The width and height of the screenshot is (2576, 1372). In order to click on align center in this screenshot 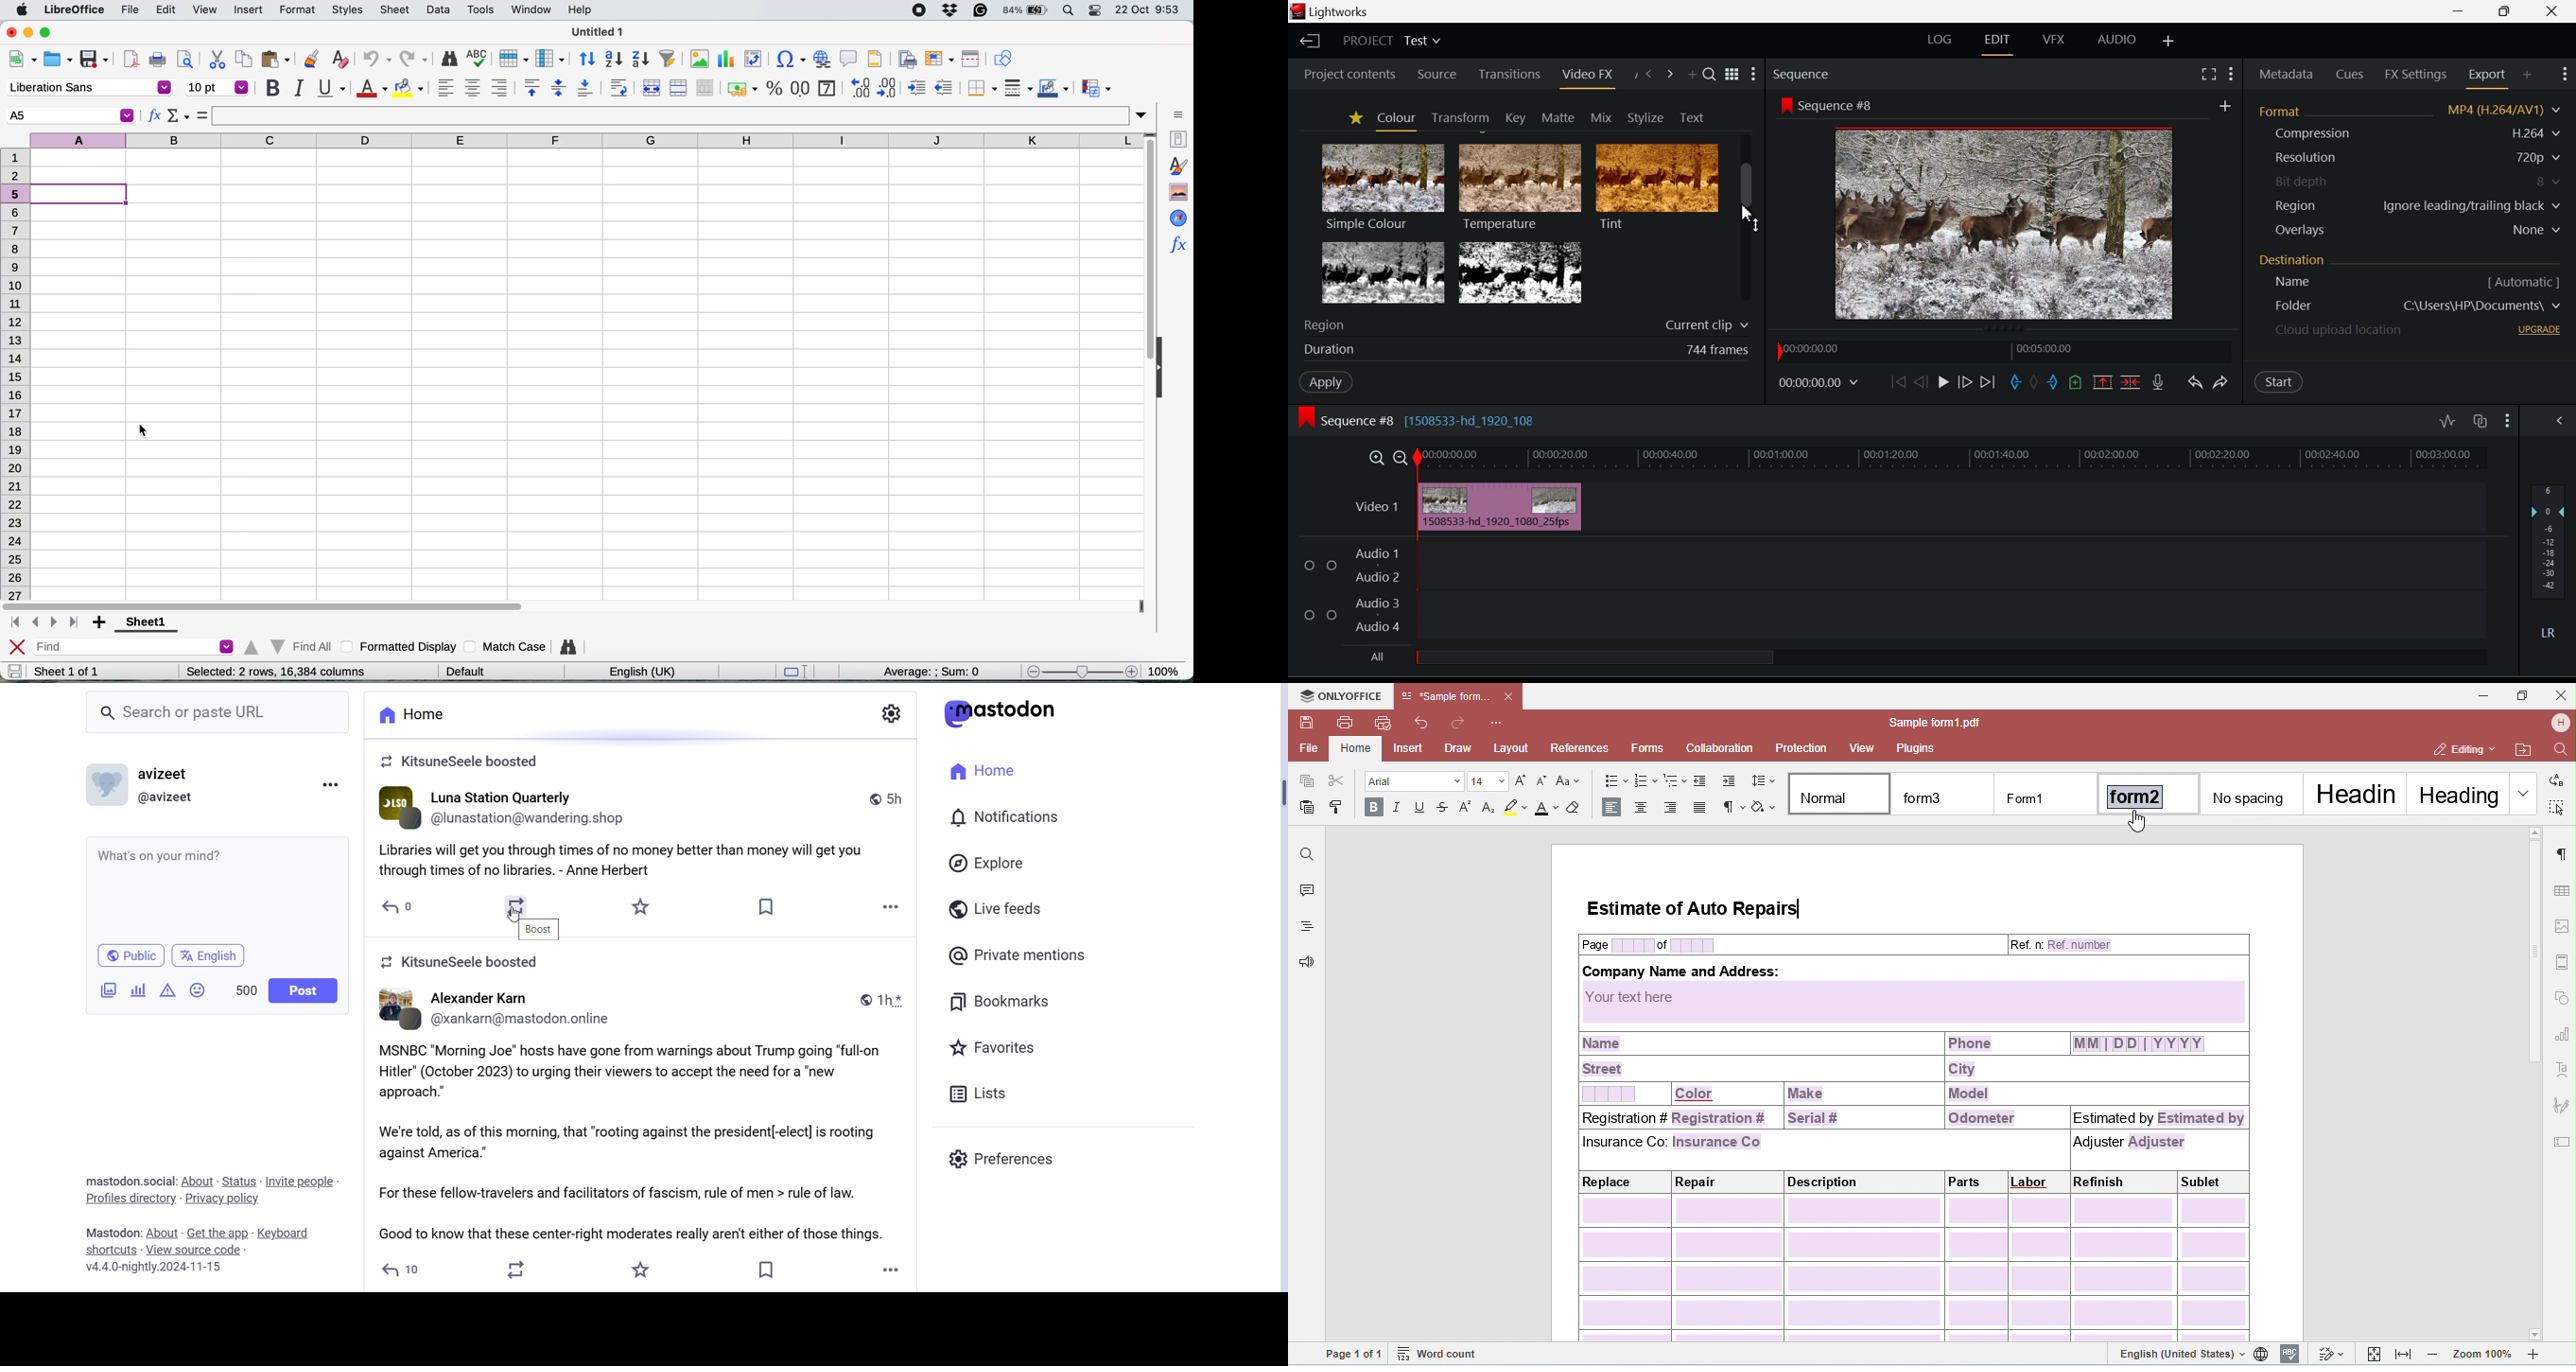, I will do `click(472, 88)`.